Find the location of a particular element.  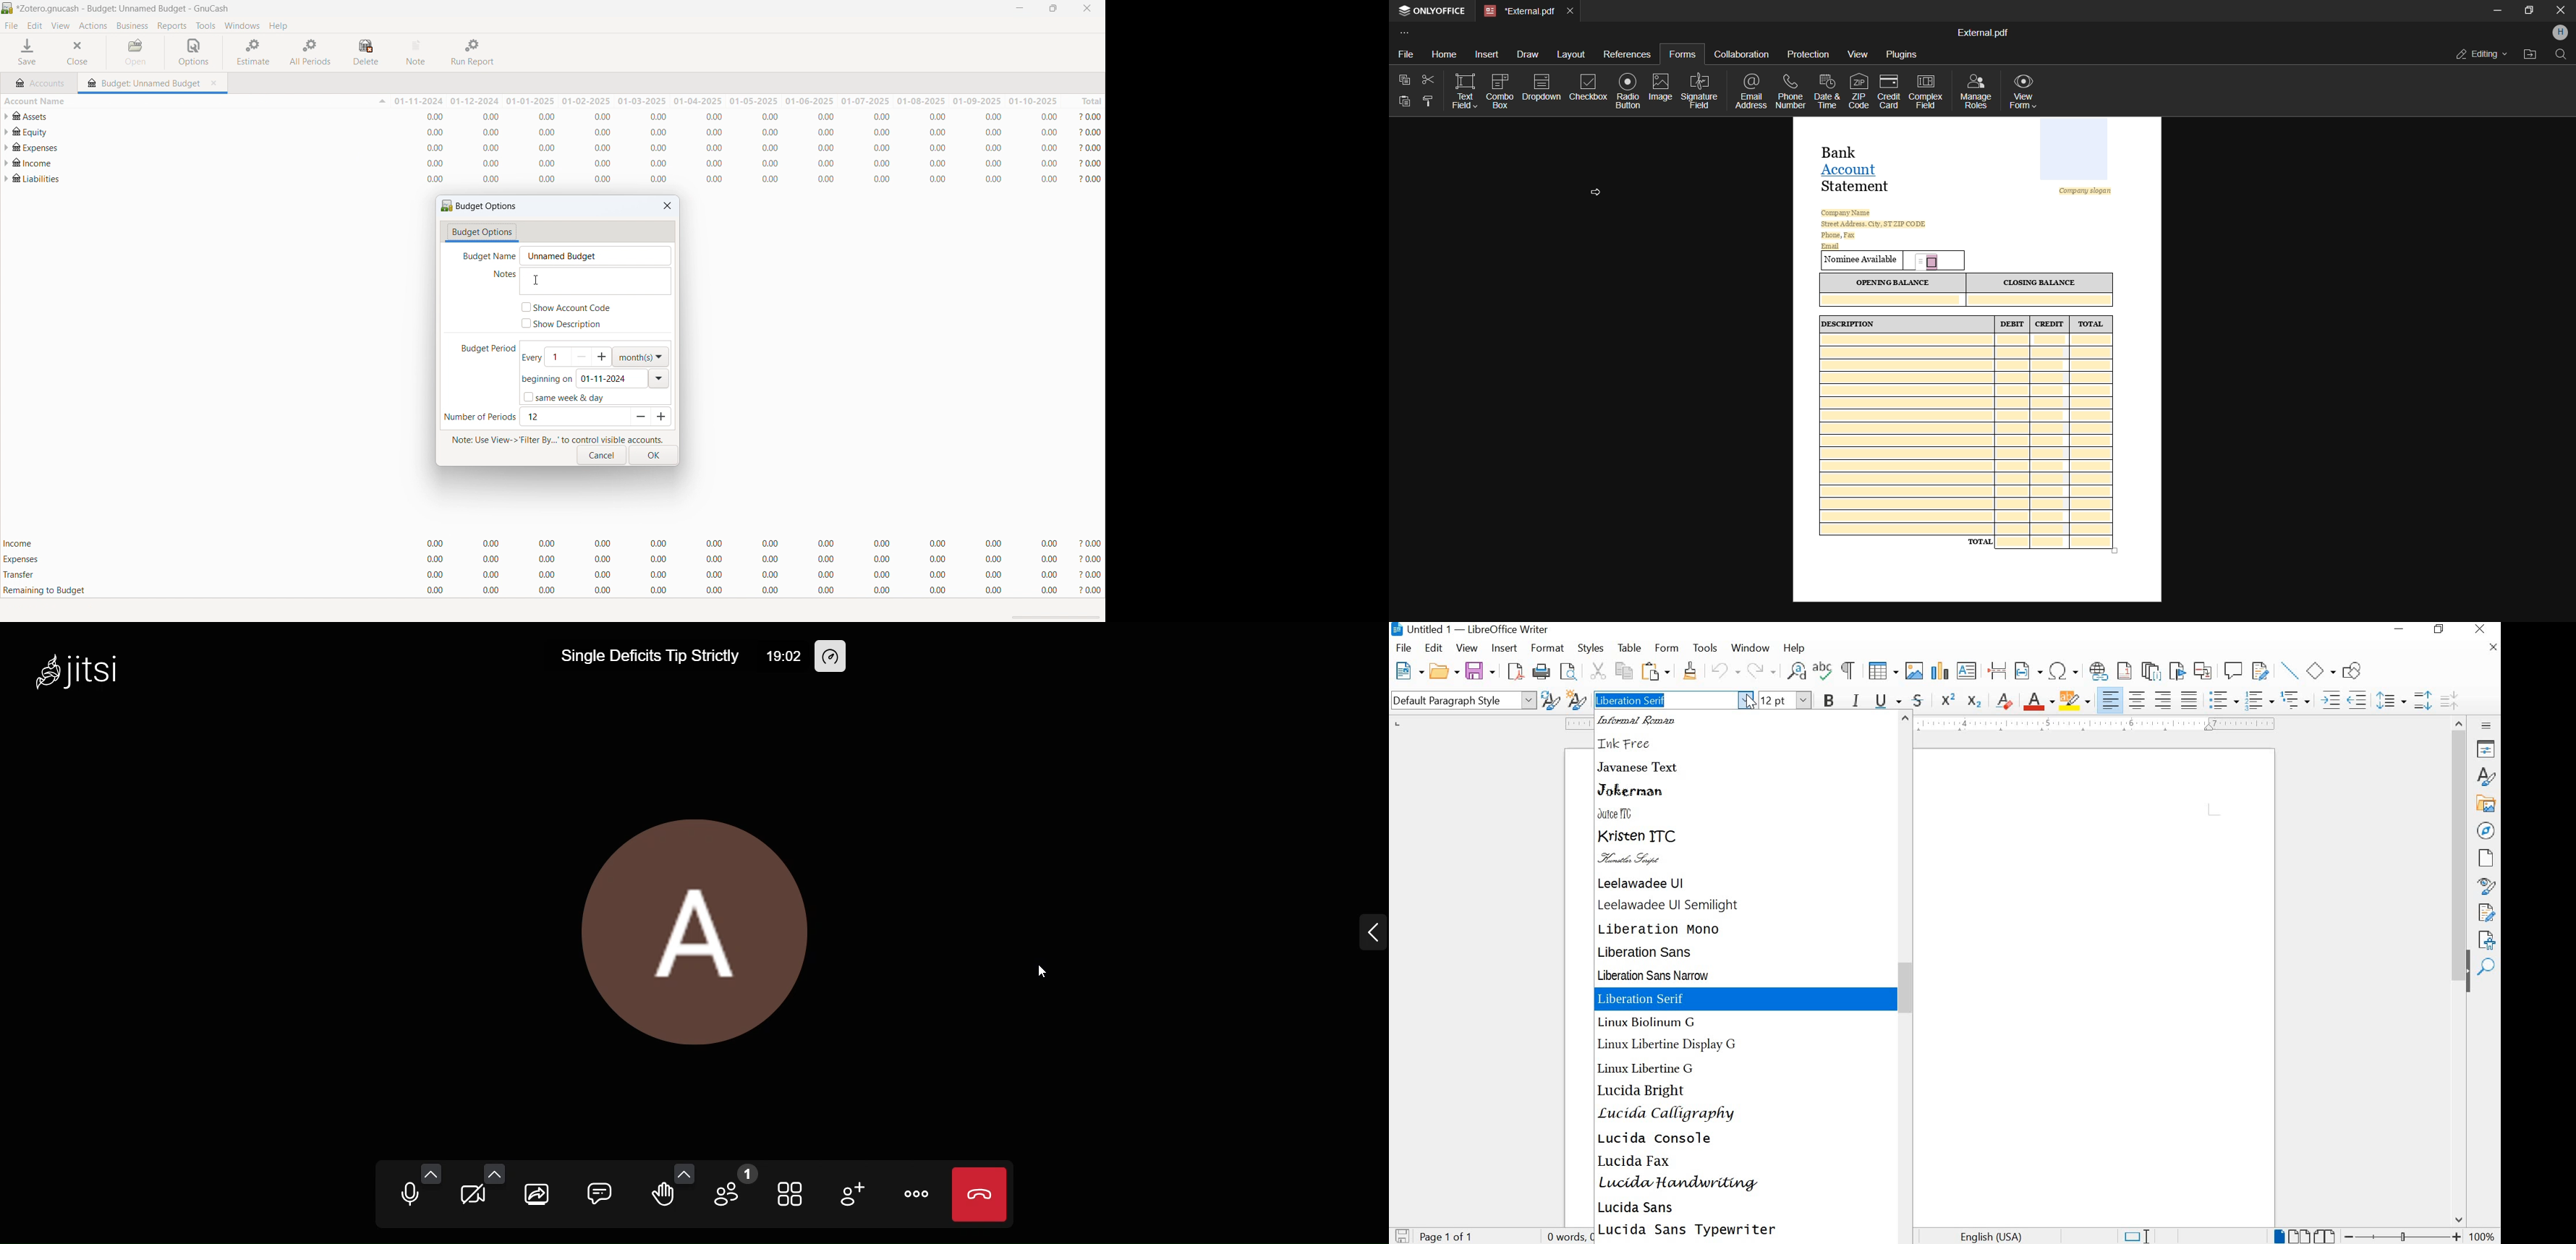

beginning on is located at coordinates (547, 380).